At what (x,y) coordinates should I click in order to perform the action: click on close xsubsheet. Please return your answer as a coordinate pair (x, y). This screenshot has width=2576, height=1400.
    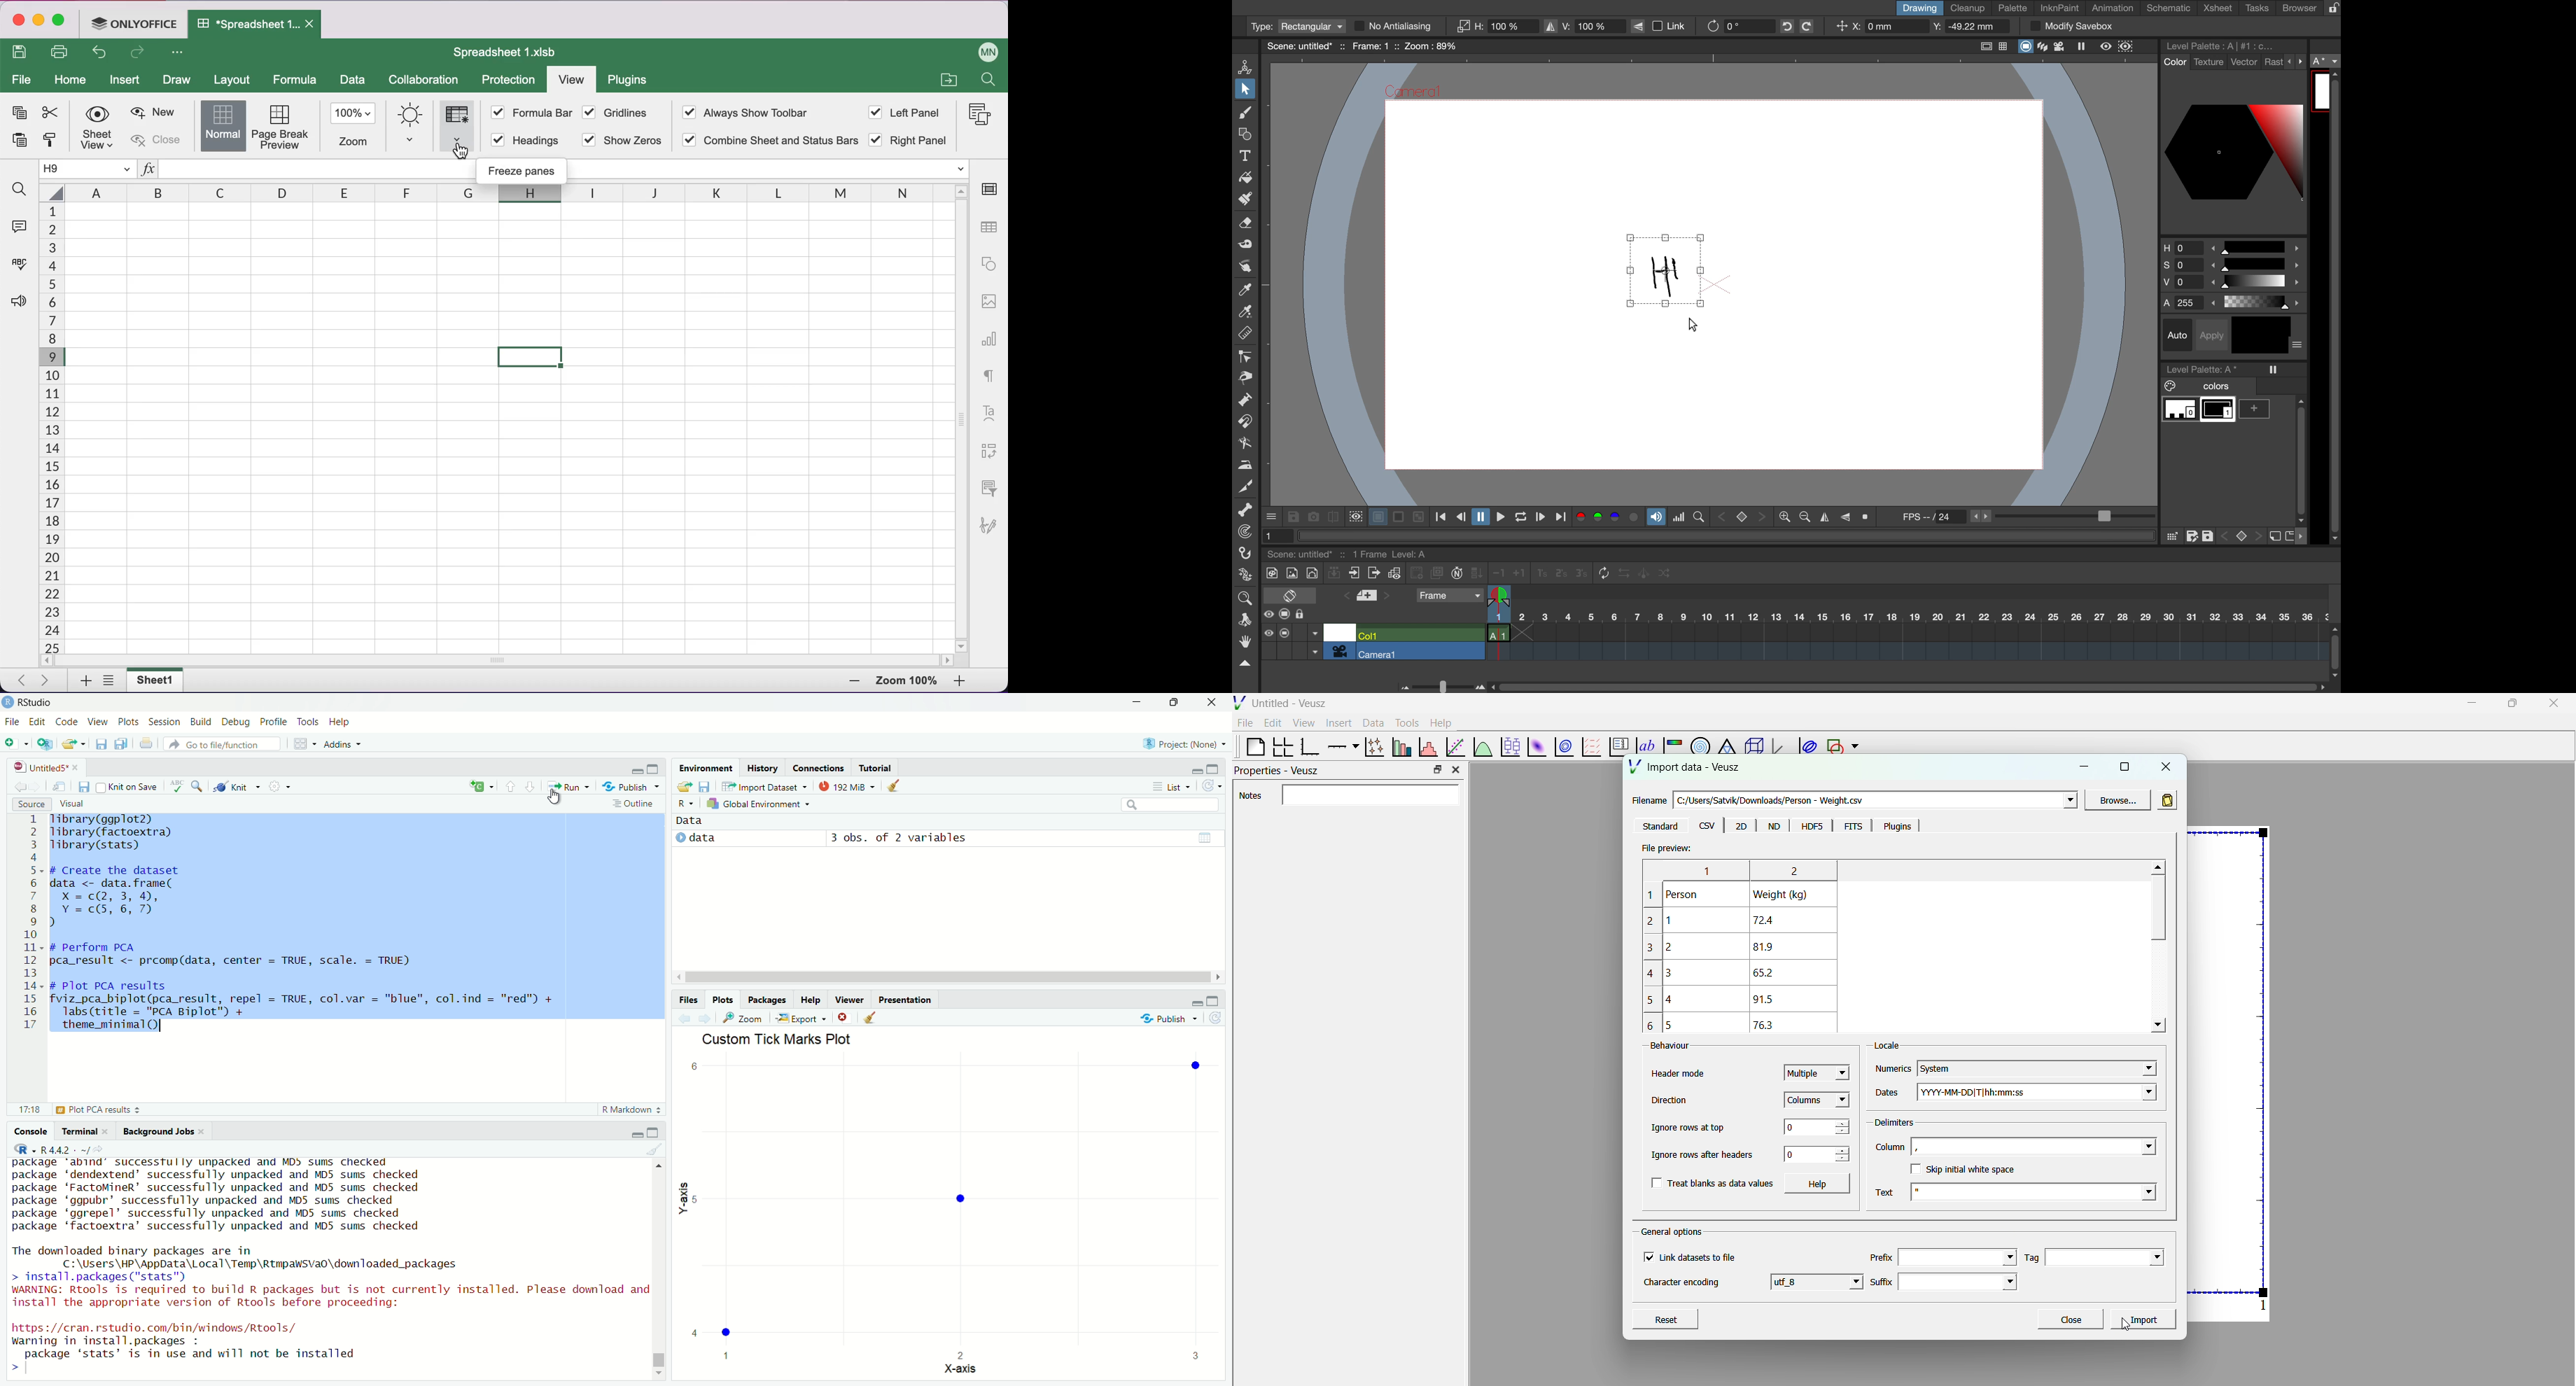
    Looking at the image, I should click on (1354, 573).